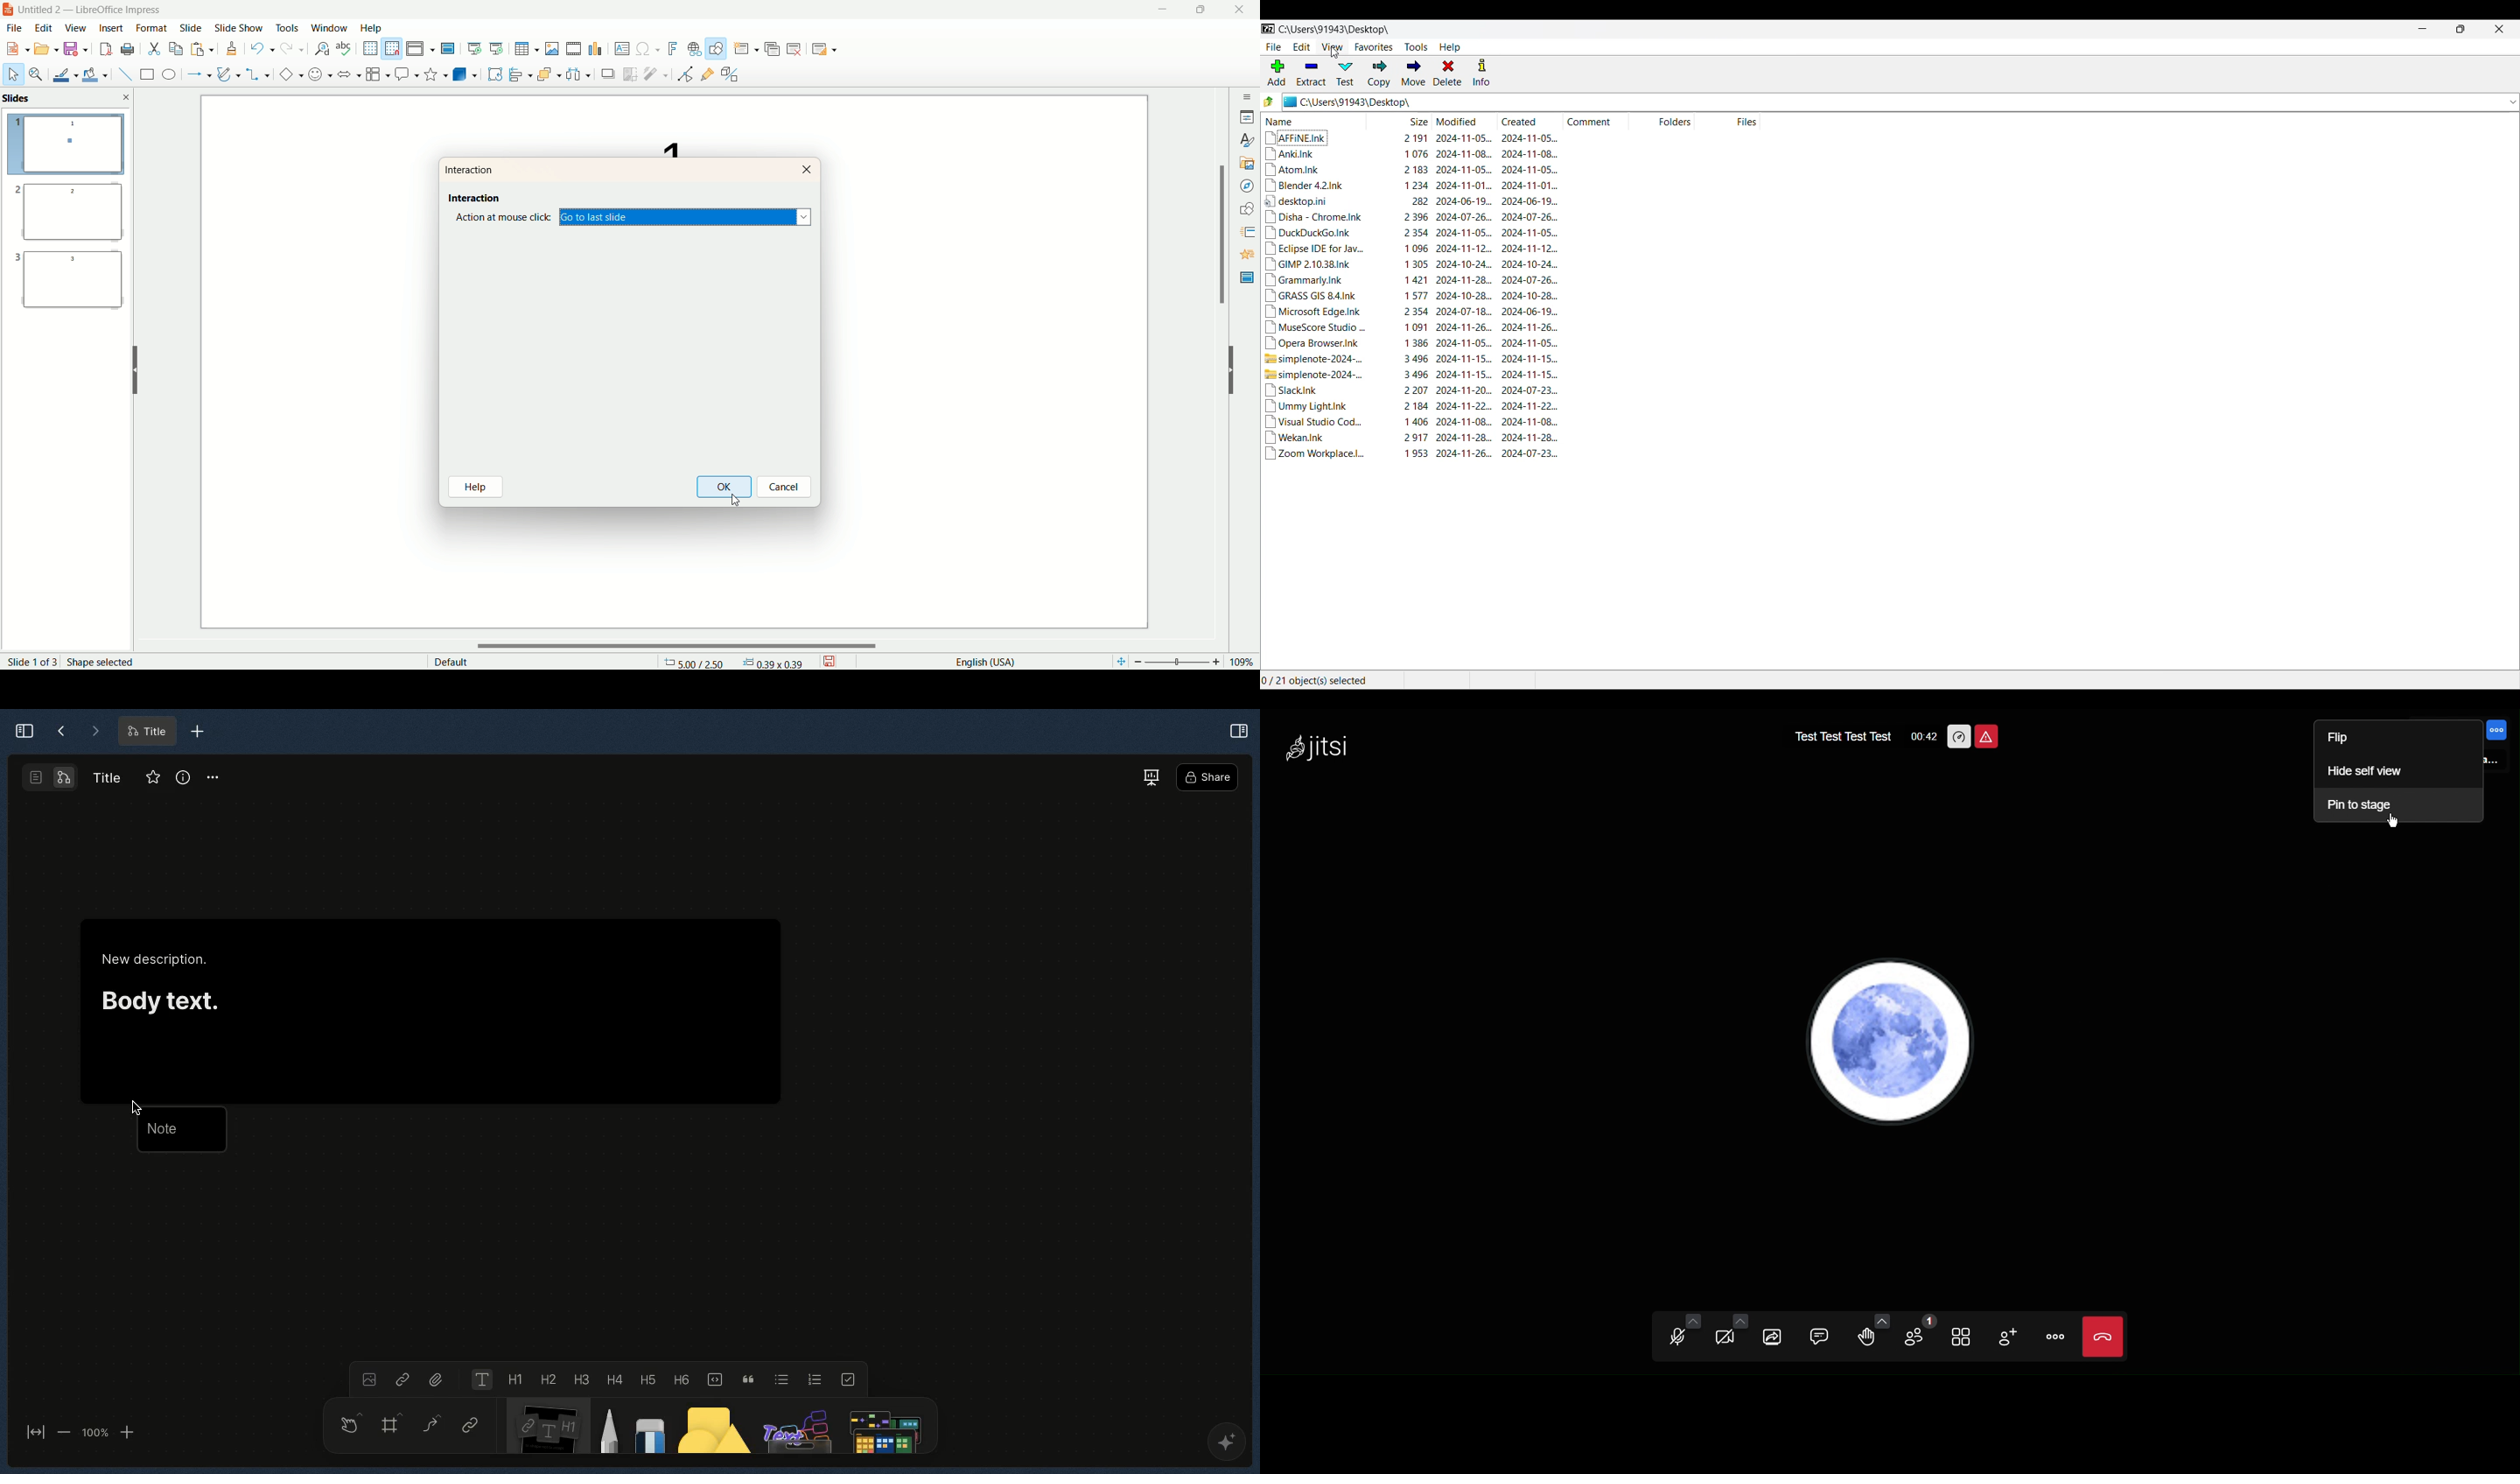  I want to click on fit page to current window, so click(1117, 662).